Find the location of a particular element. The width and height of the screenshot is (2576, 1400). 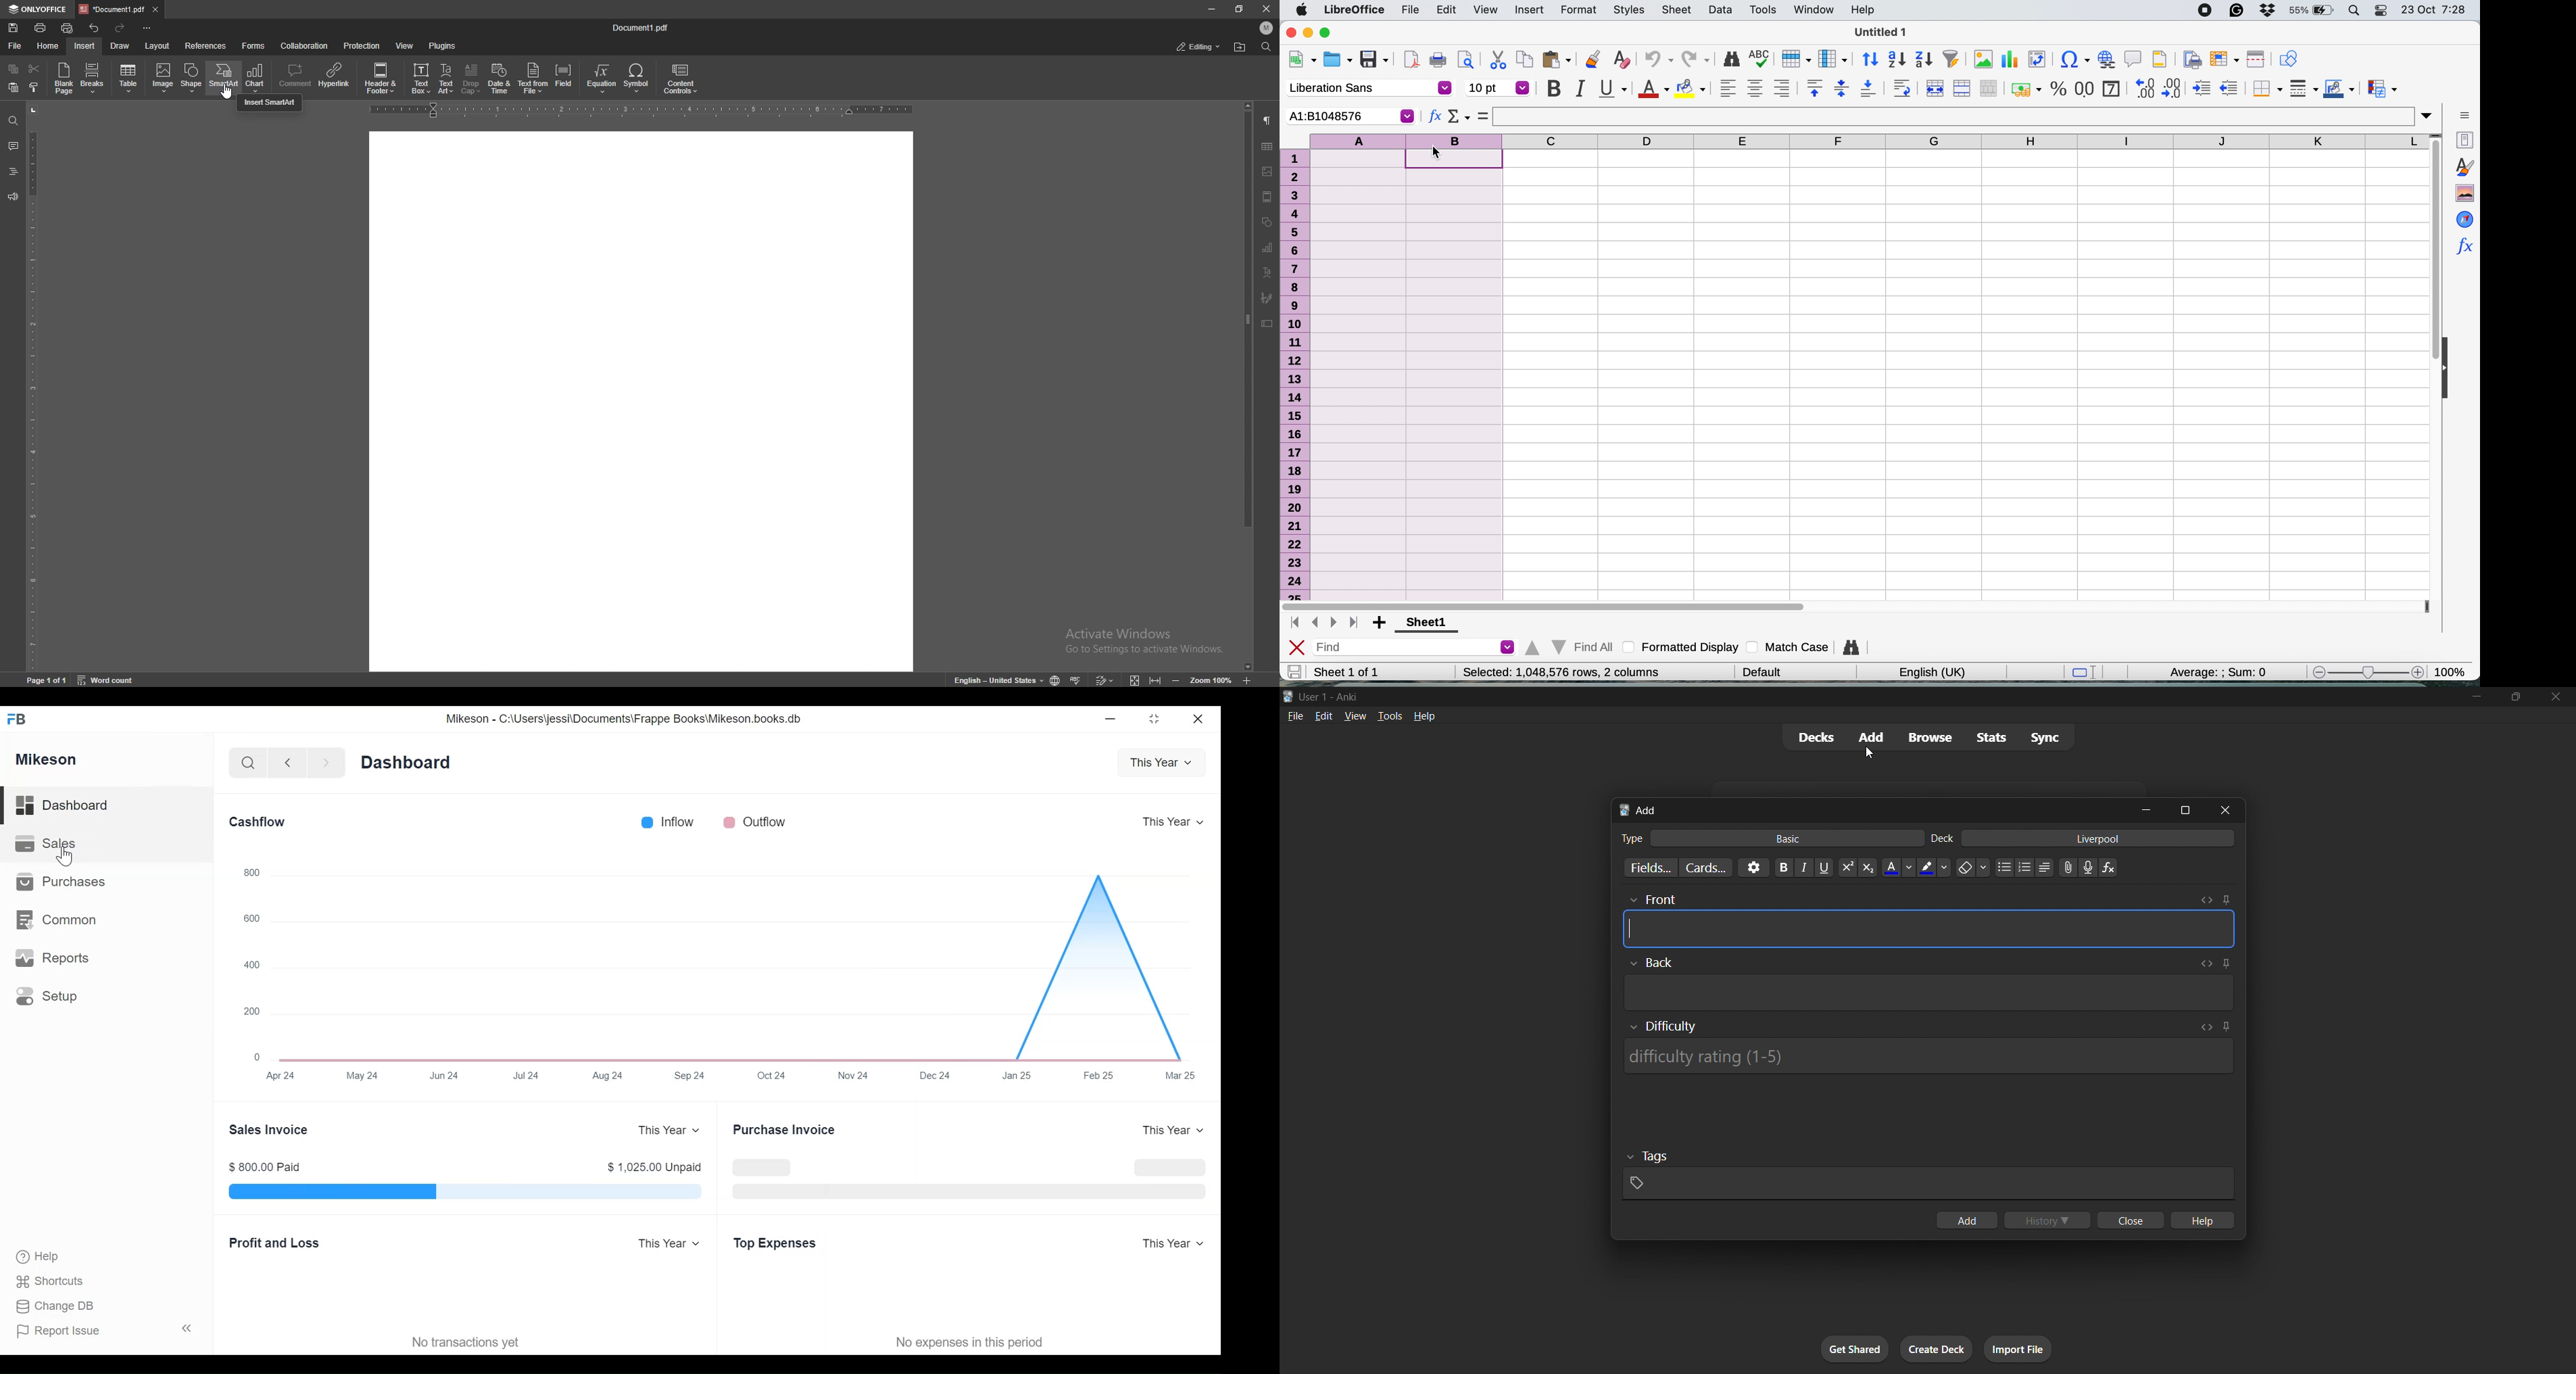

formula bar is located at coordinates (1958, 116).